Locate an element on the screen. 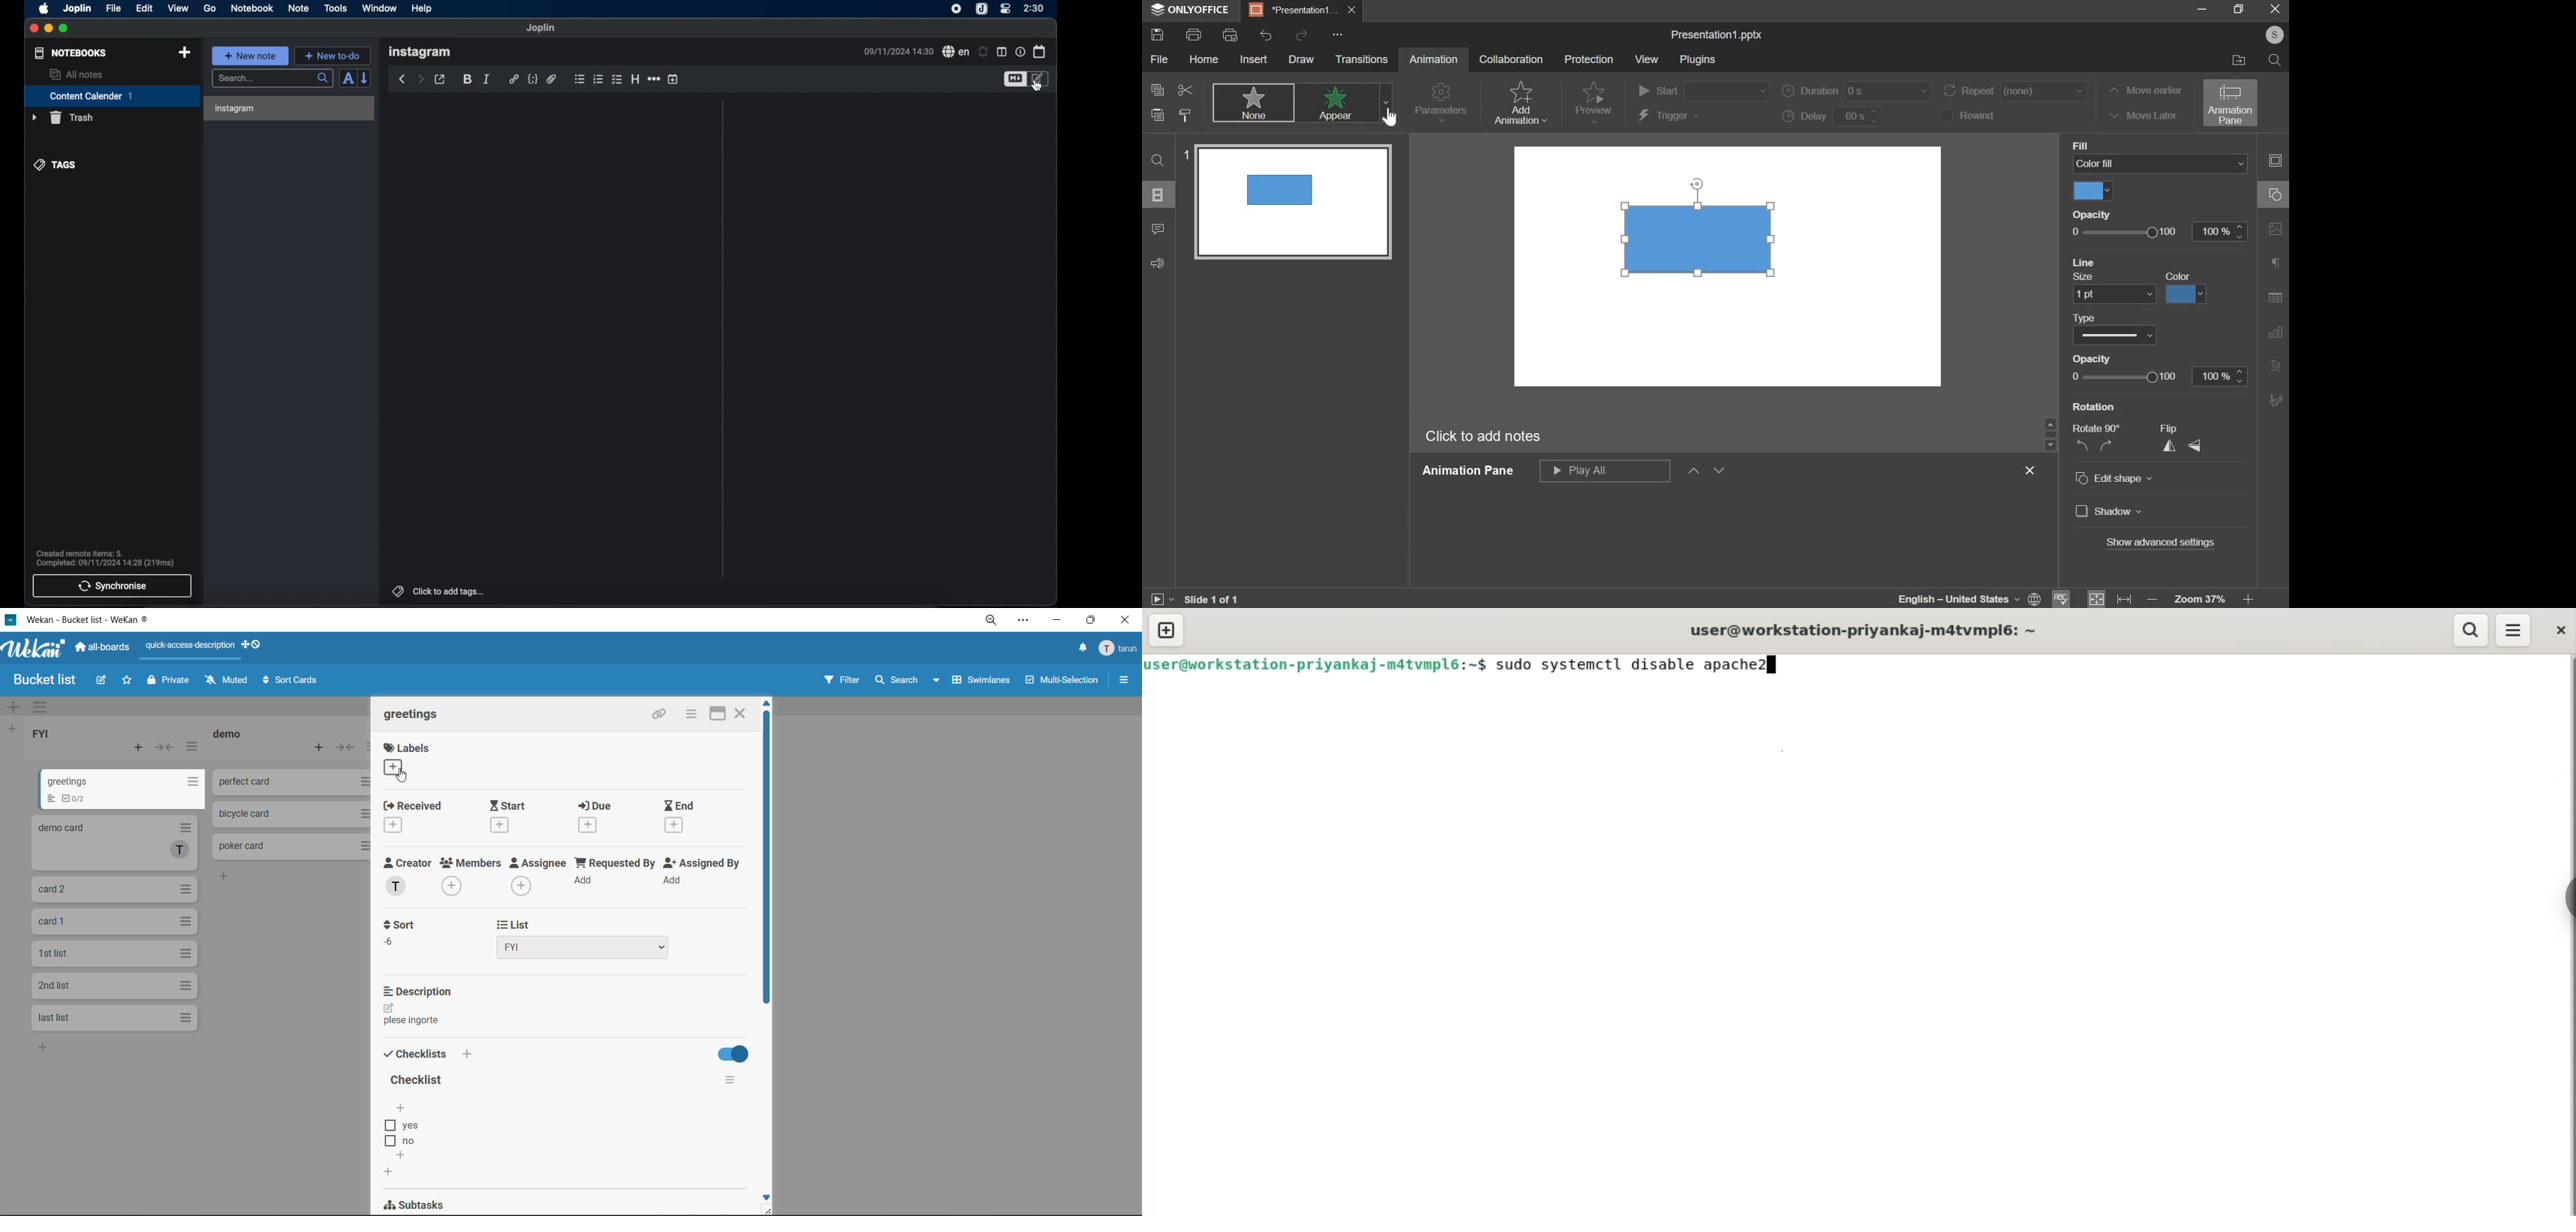  checklist actions is located at coordinates (727, 1081).